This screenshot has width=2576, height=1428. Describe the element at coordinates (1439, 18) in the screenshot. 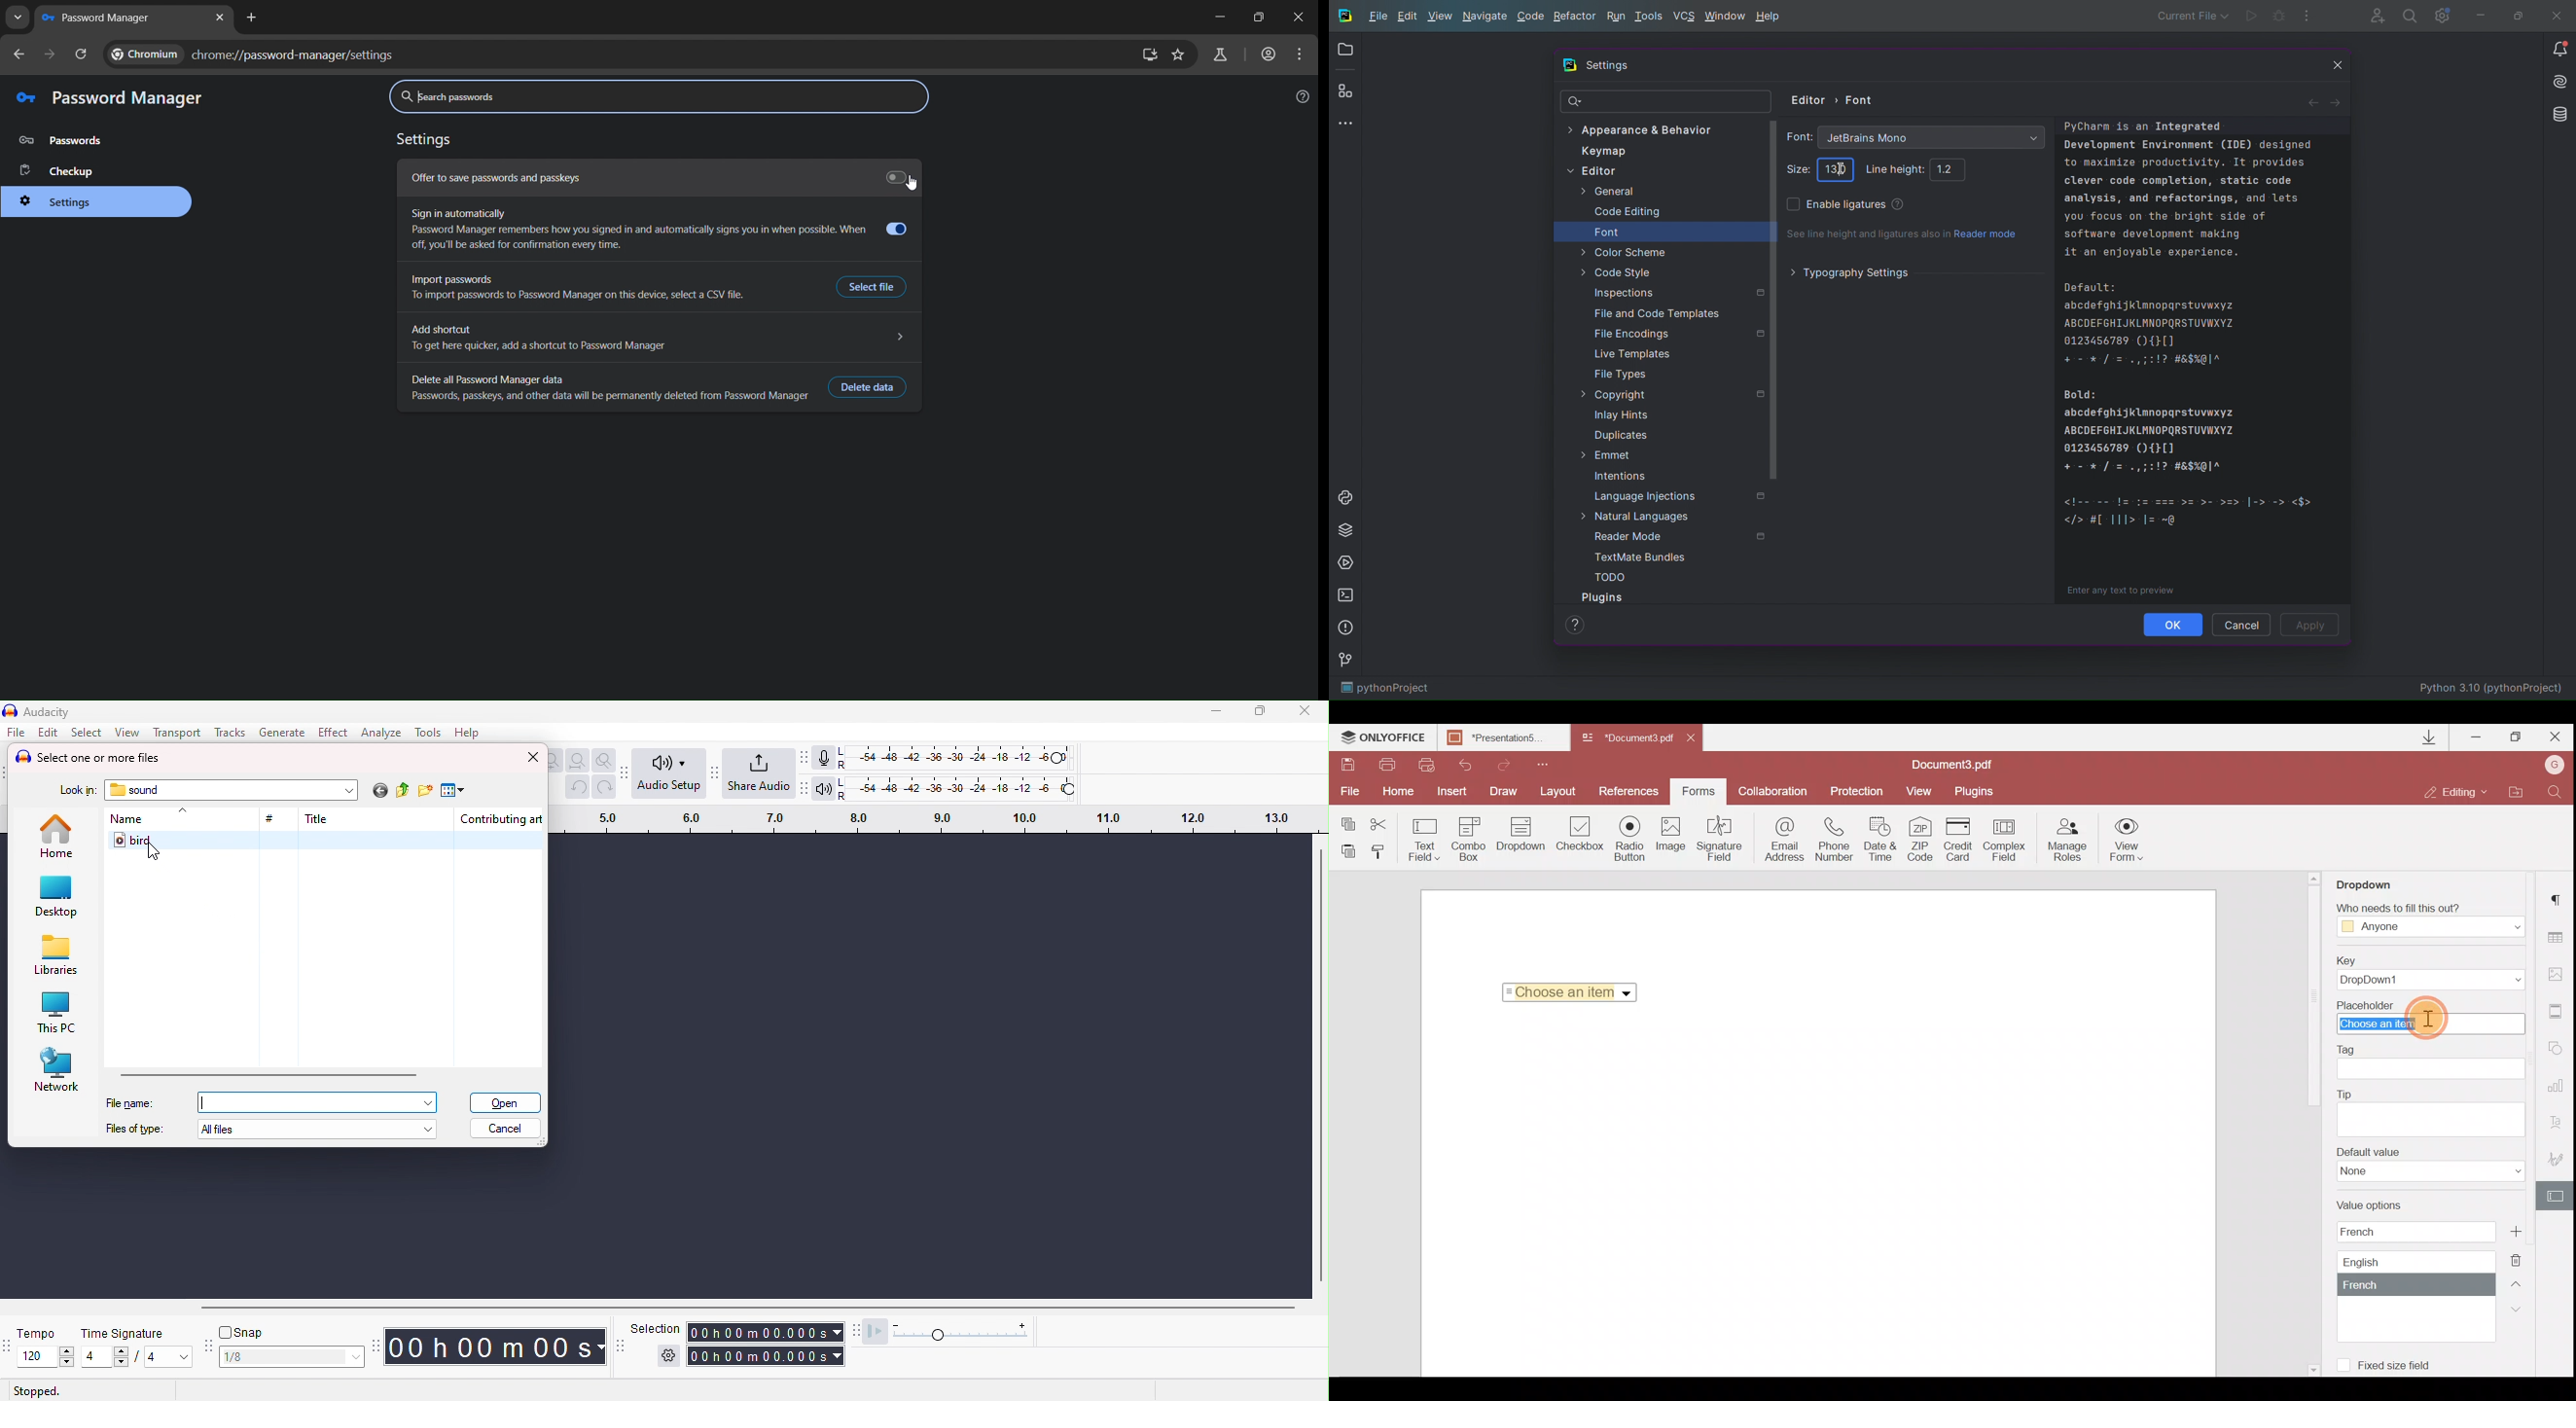

I see `View` at that location.